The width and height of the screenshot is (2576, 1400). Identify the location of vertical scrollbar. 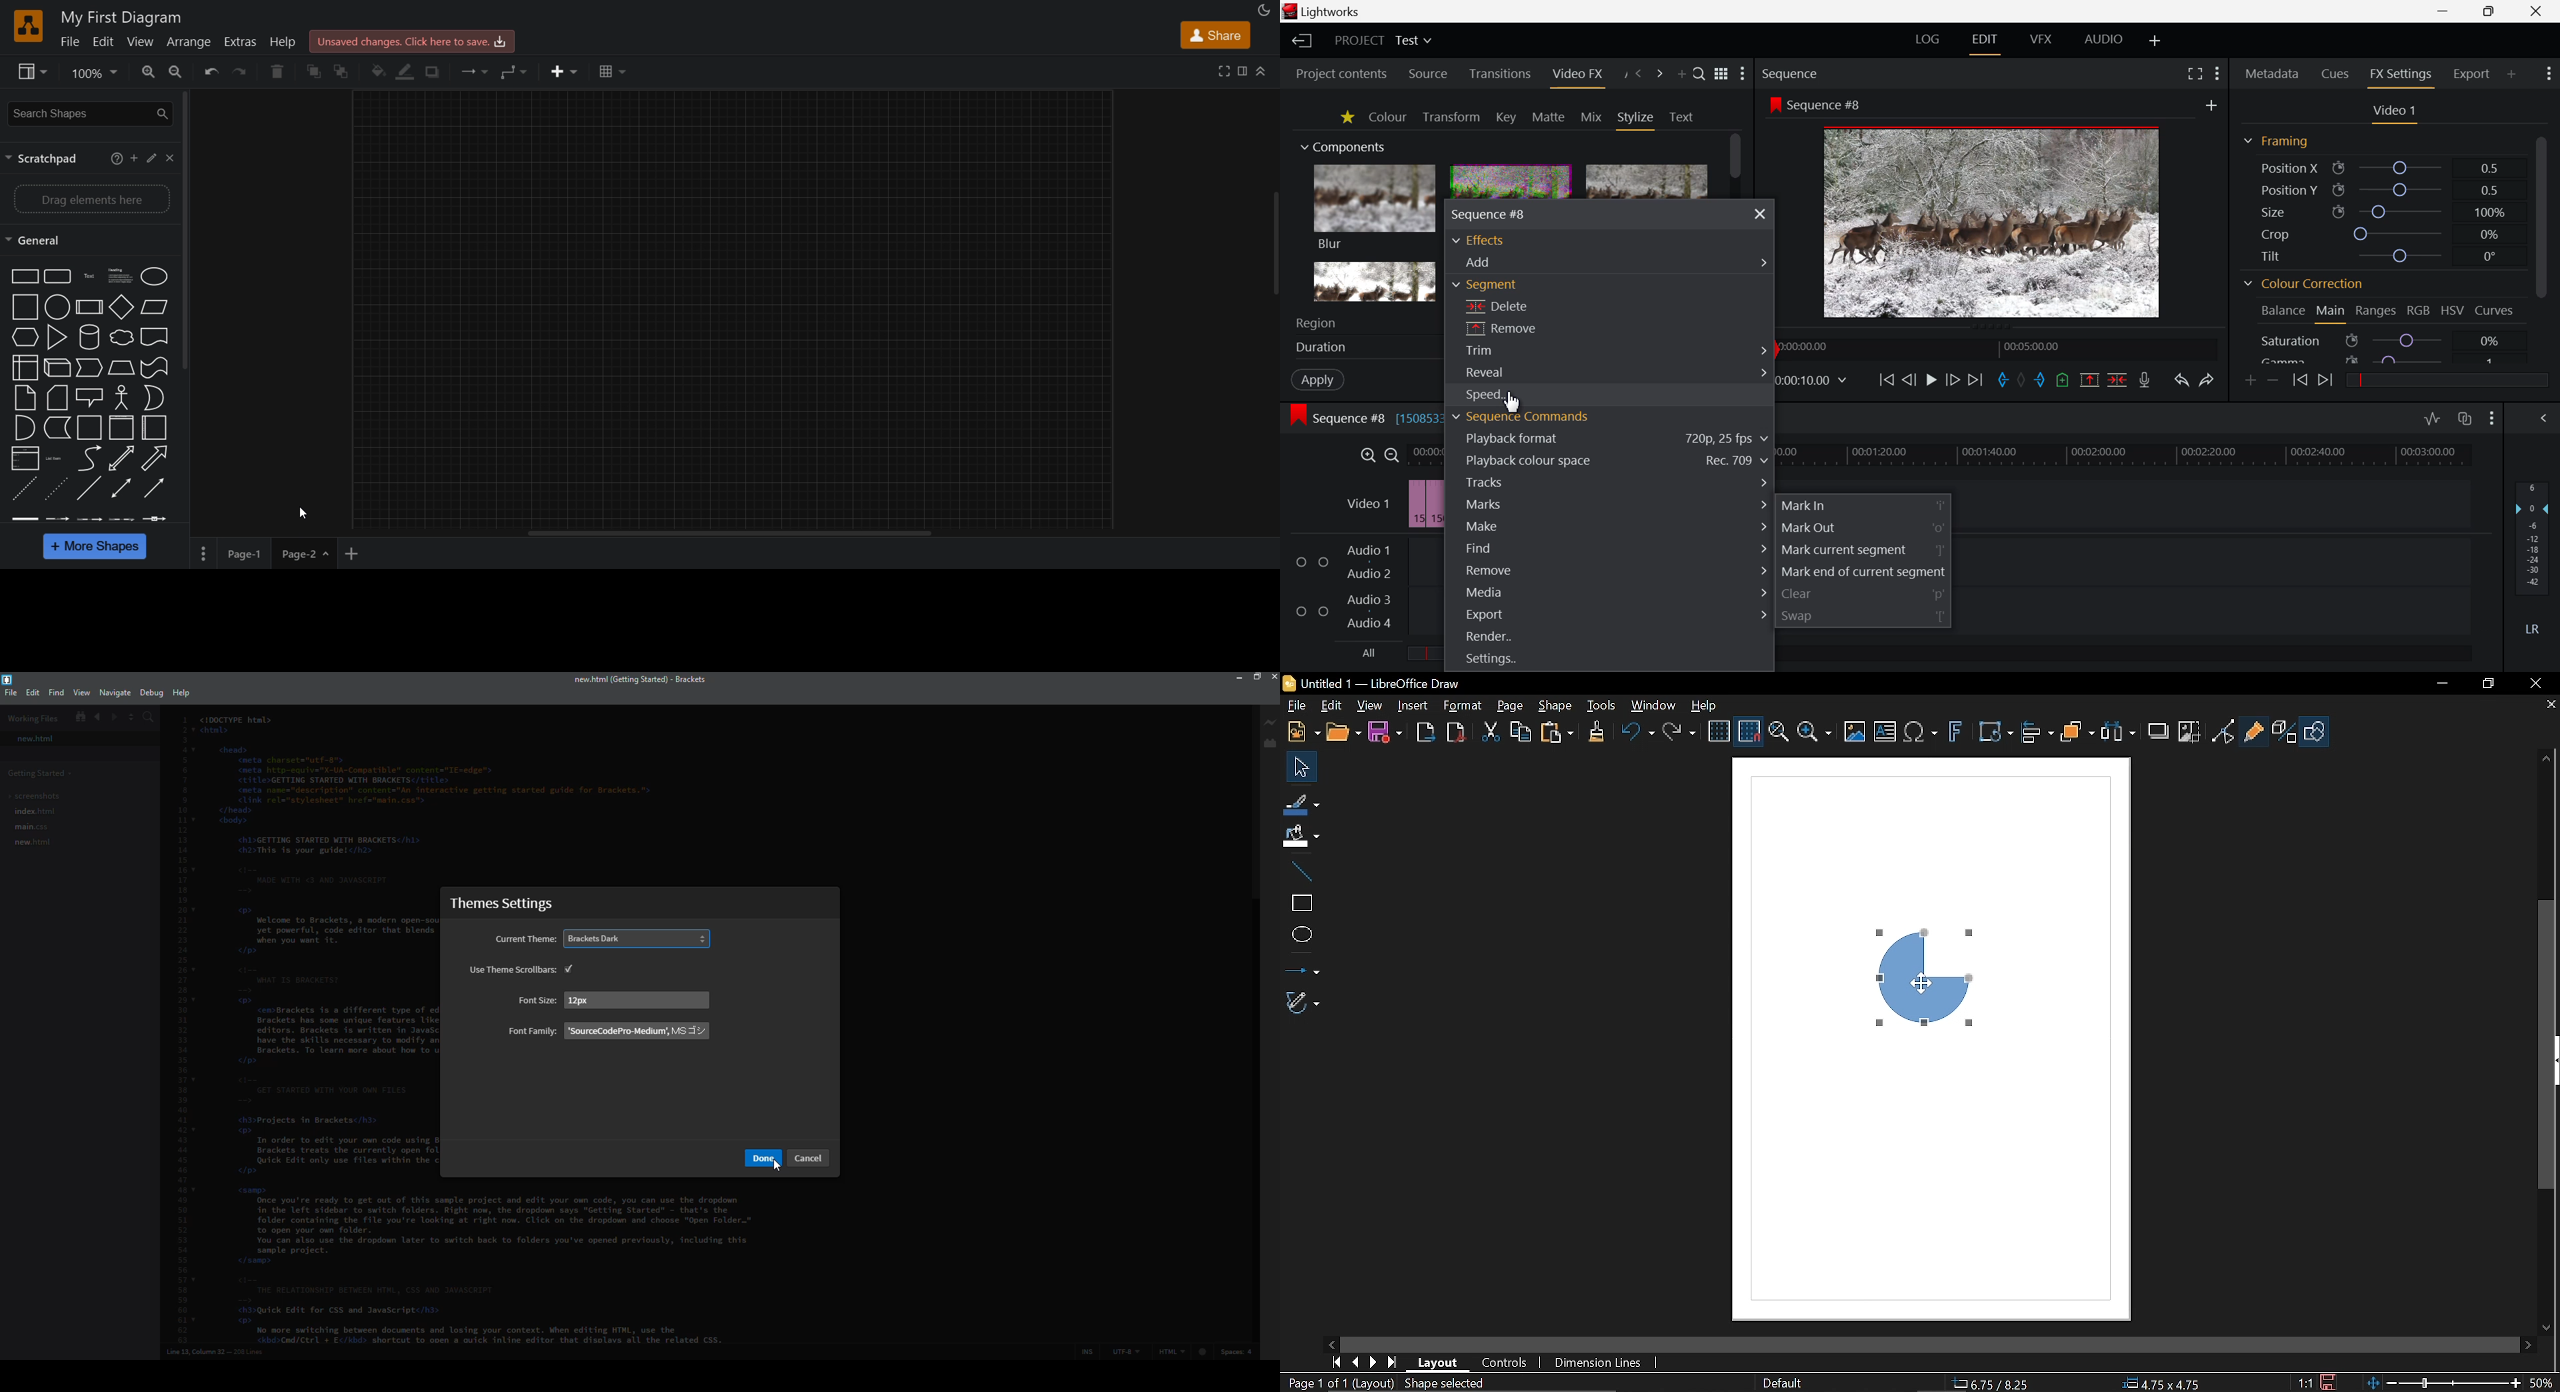
(2548, 1046).